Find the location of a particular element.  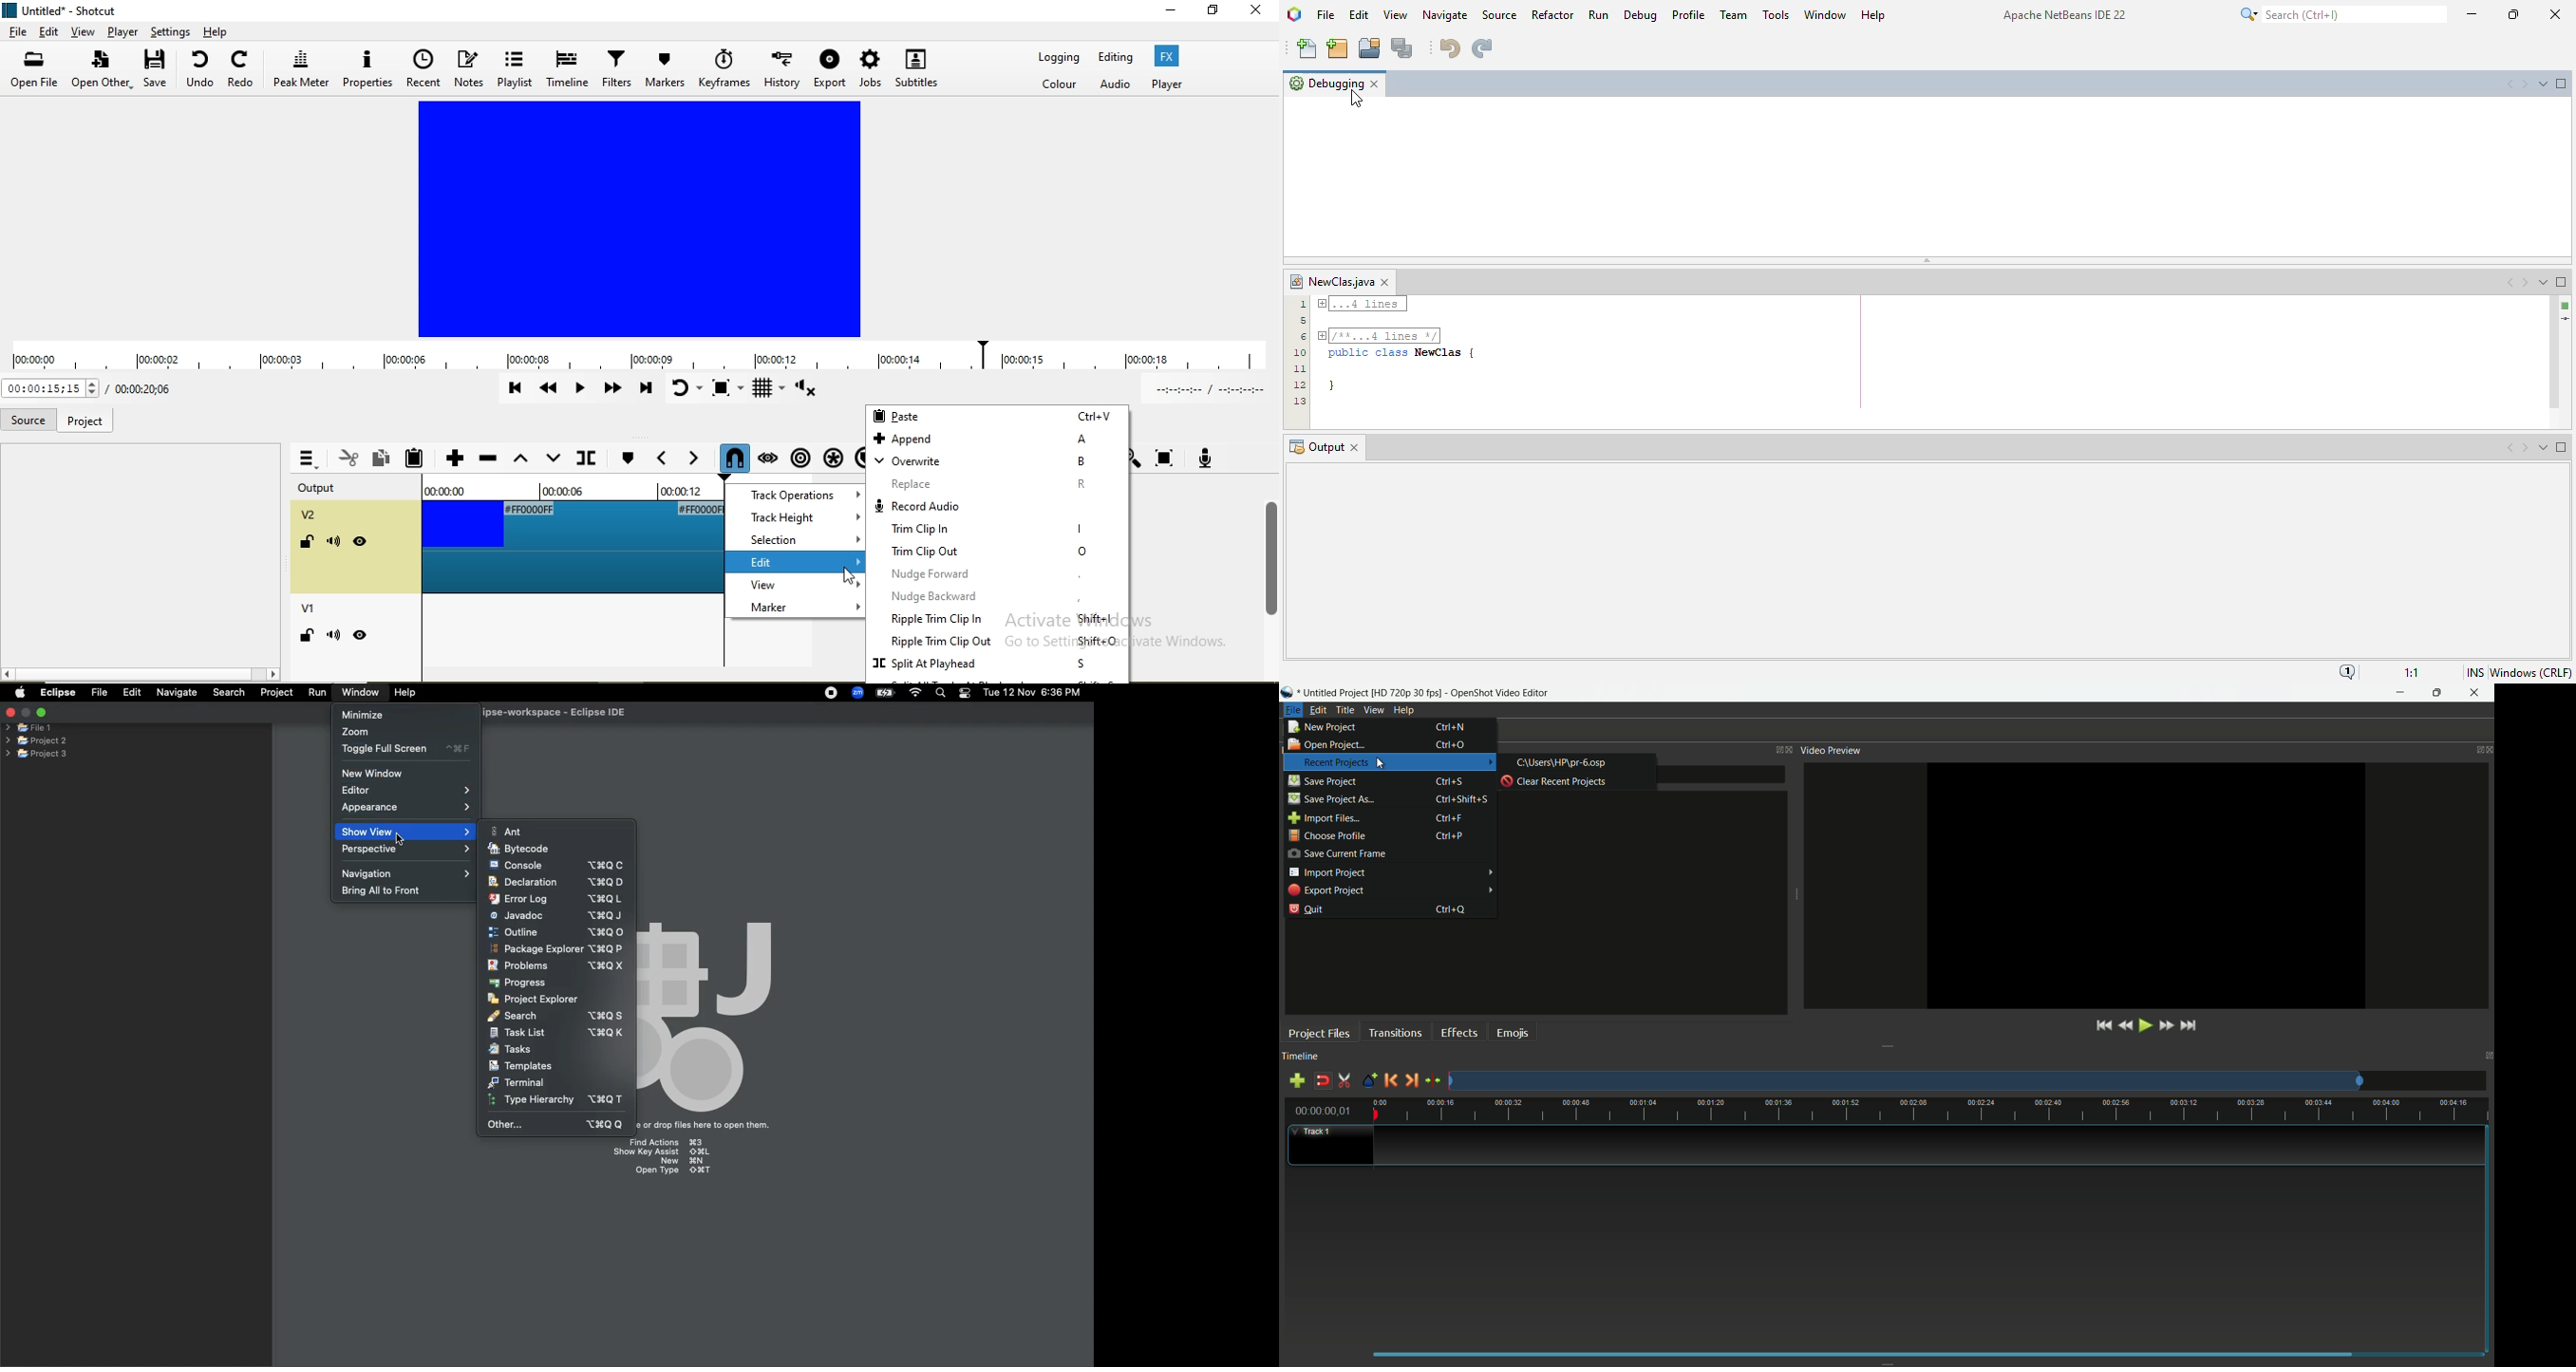

Append is located at coordinates (454, 460).